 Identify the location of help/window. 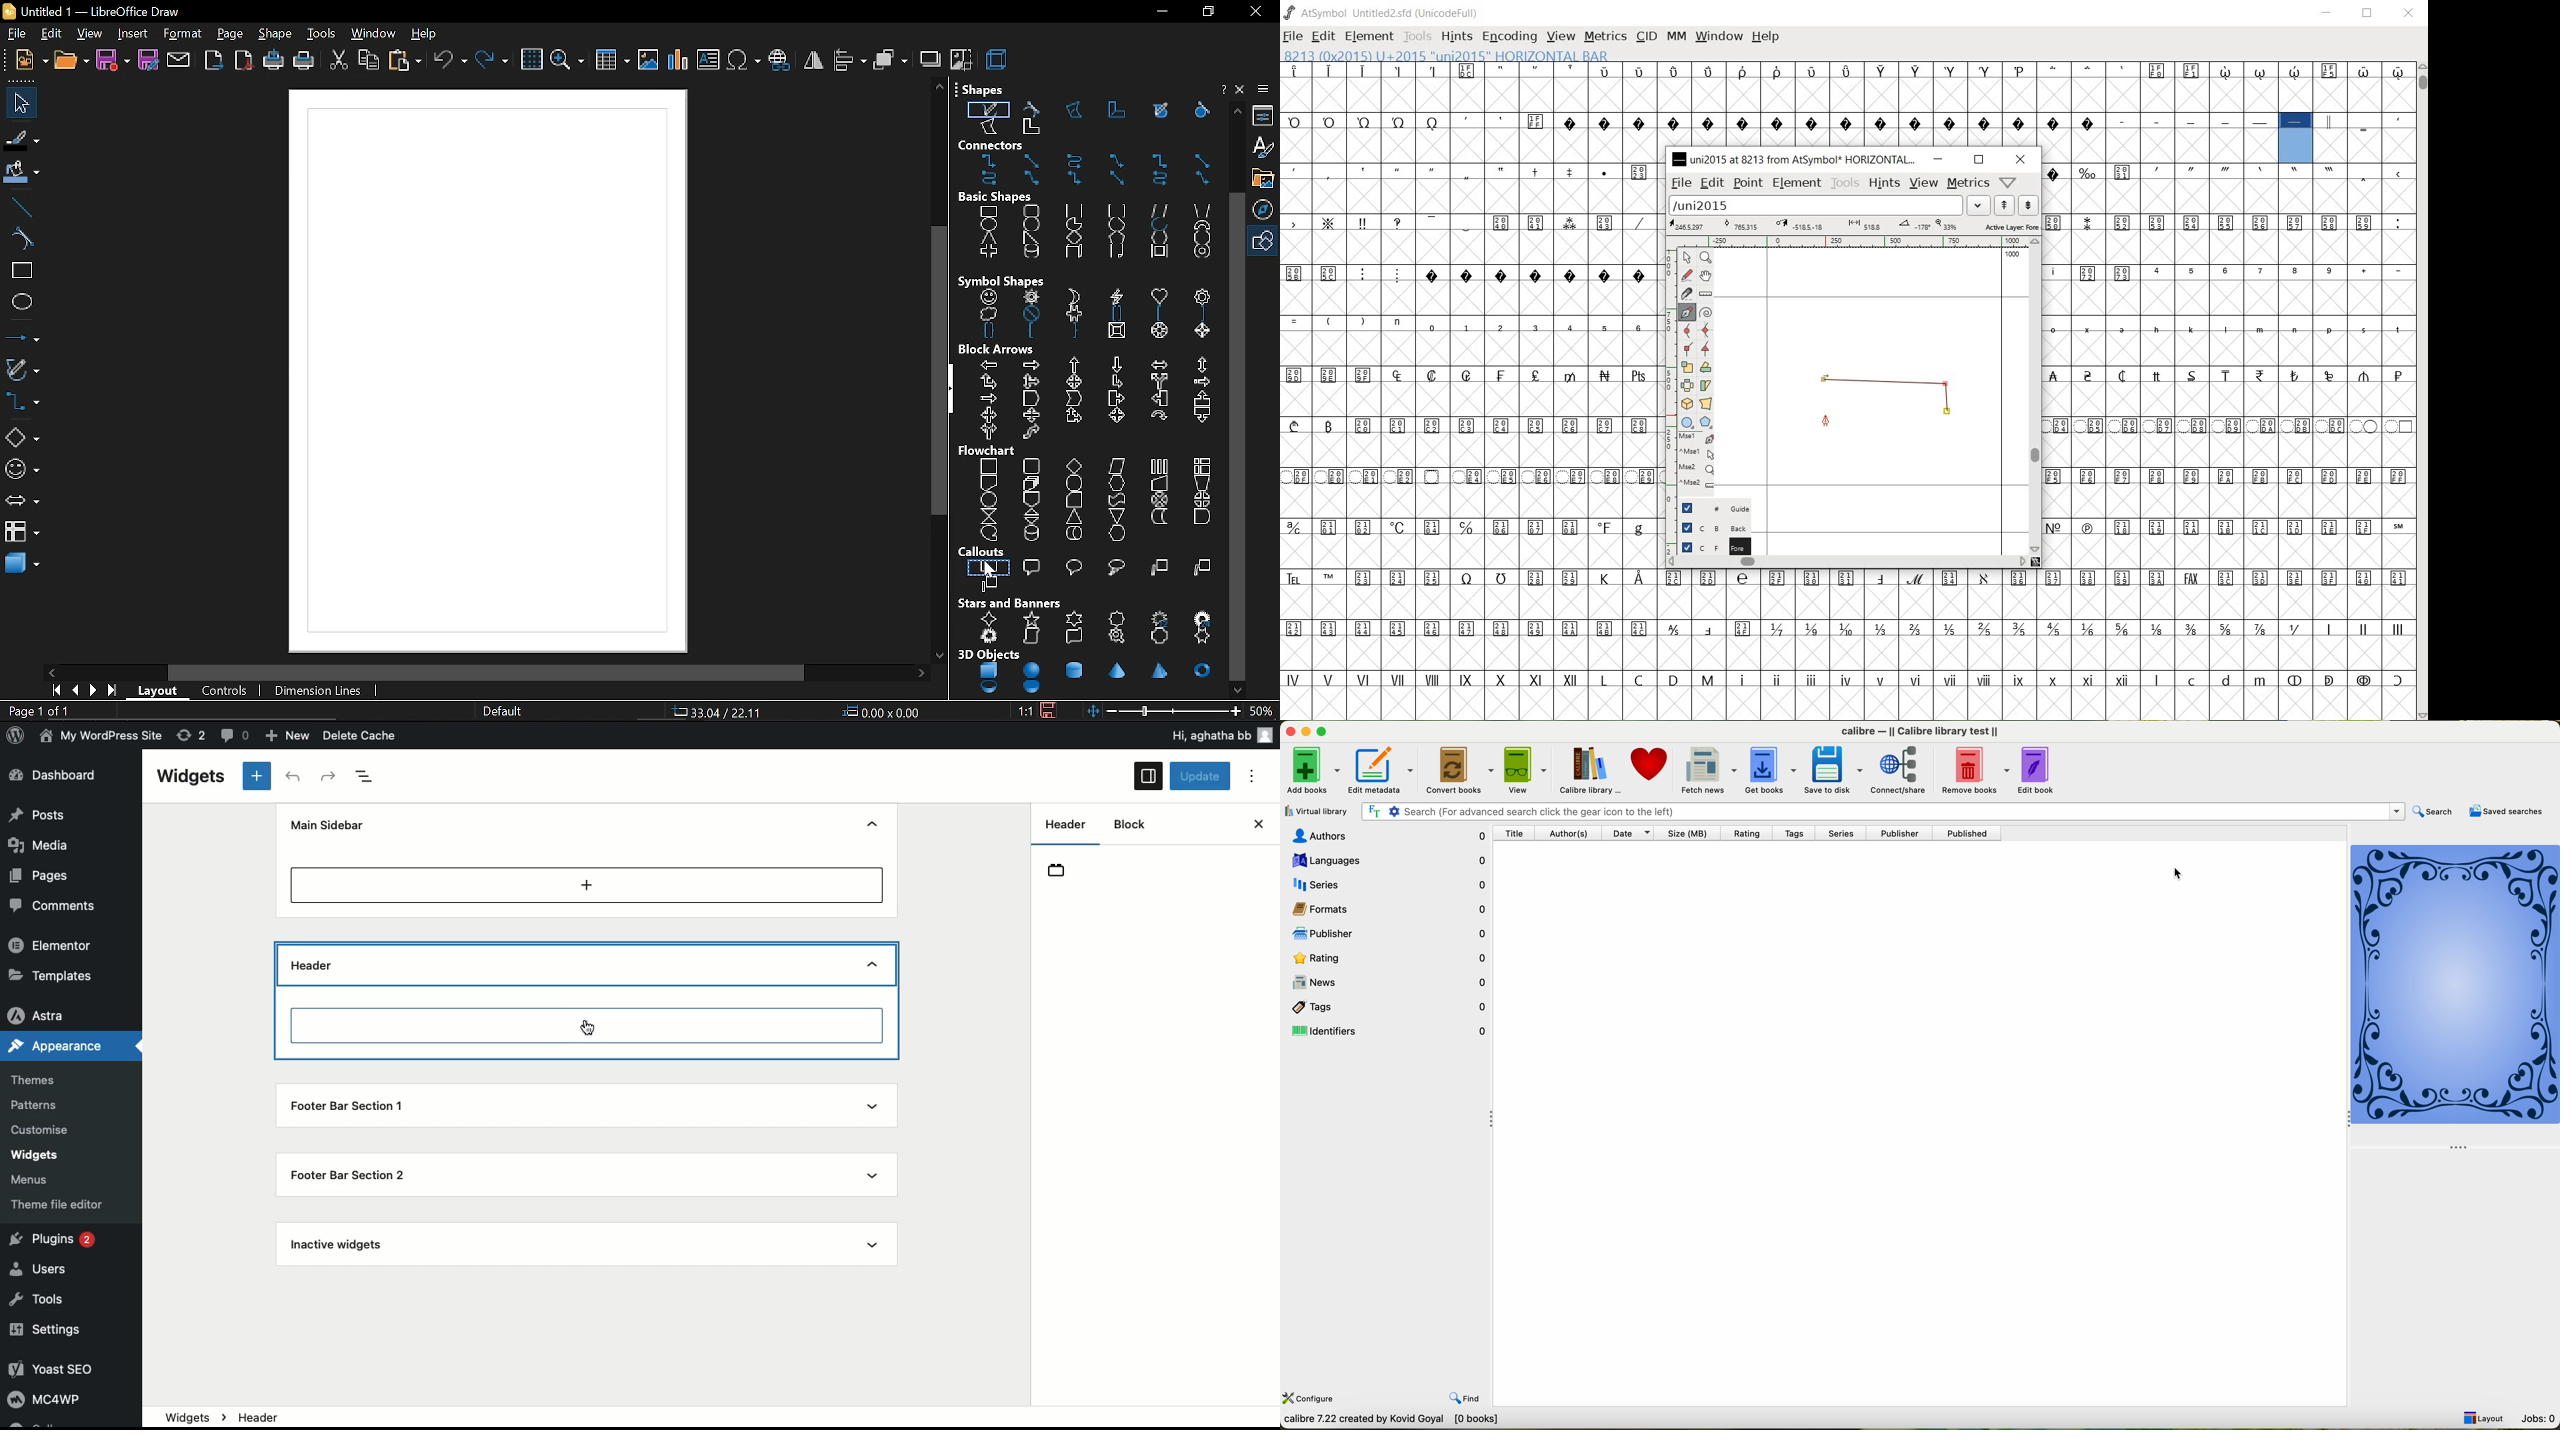
(2007, 182).